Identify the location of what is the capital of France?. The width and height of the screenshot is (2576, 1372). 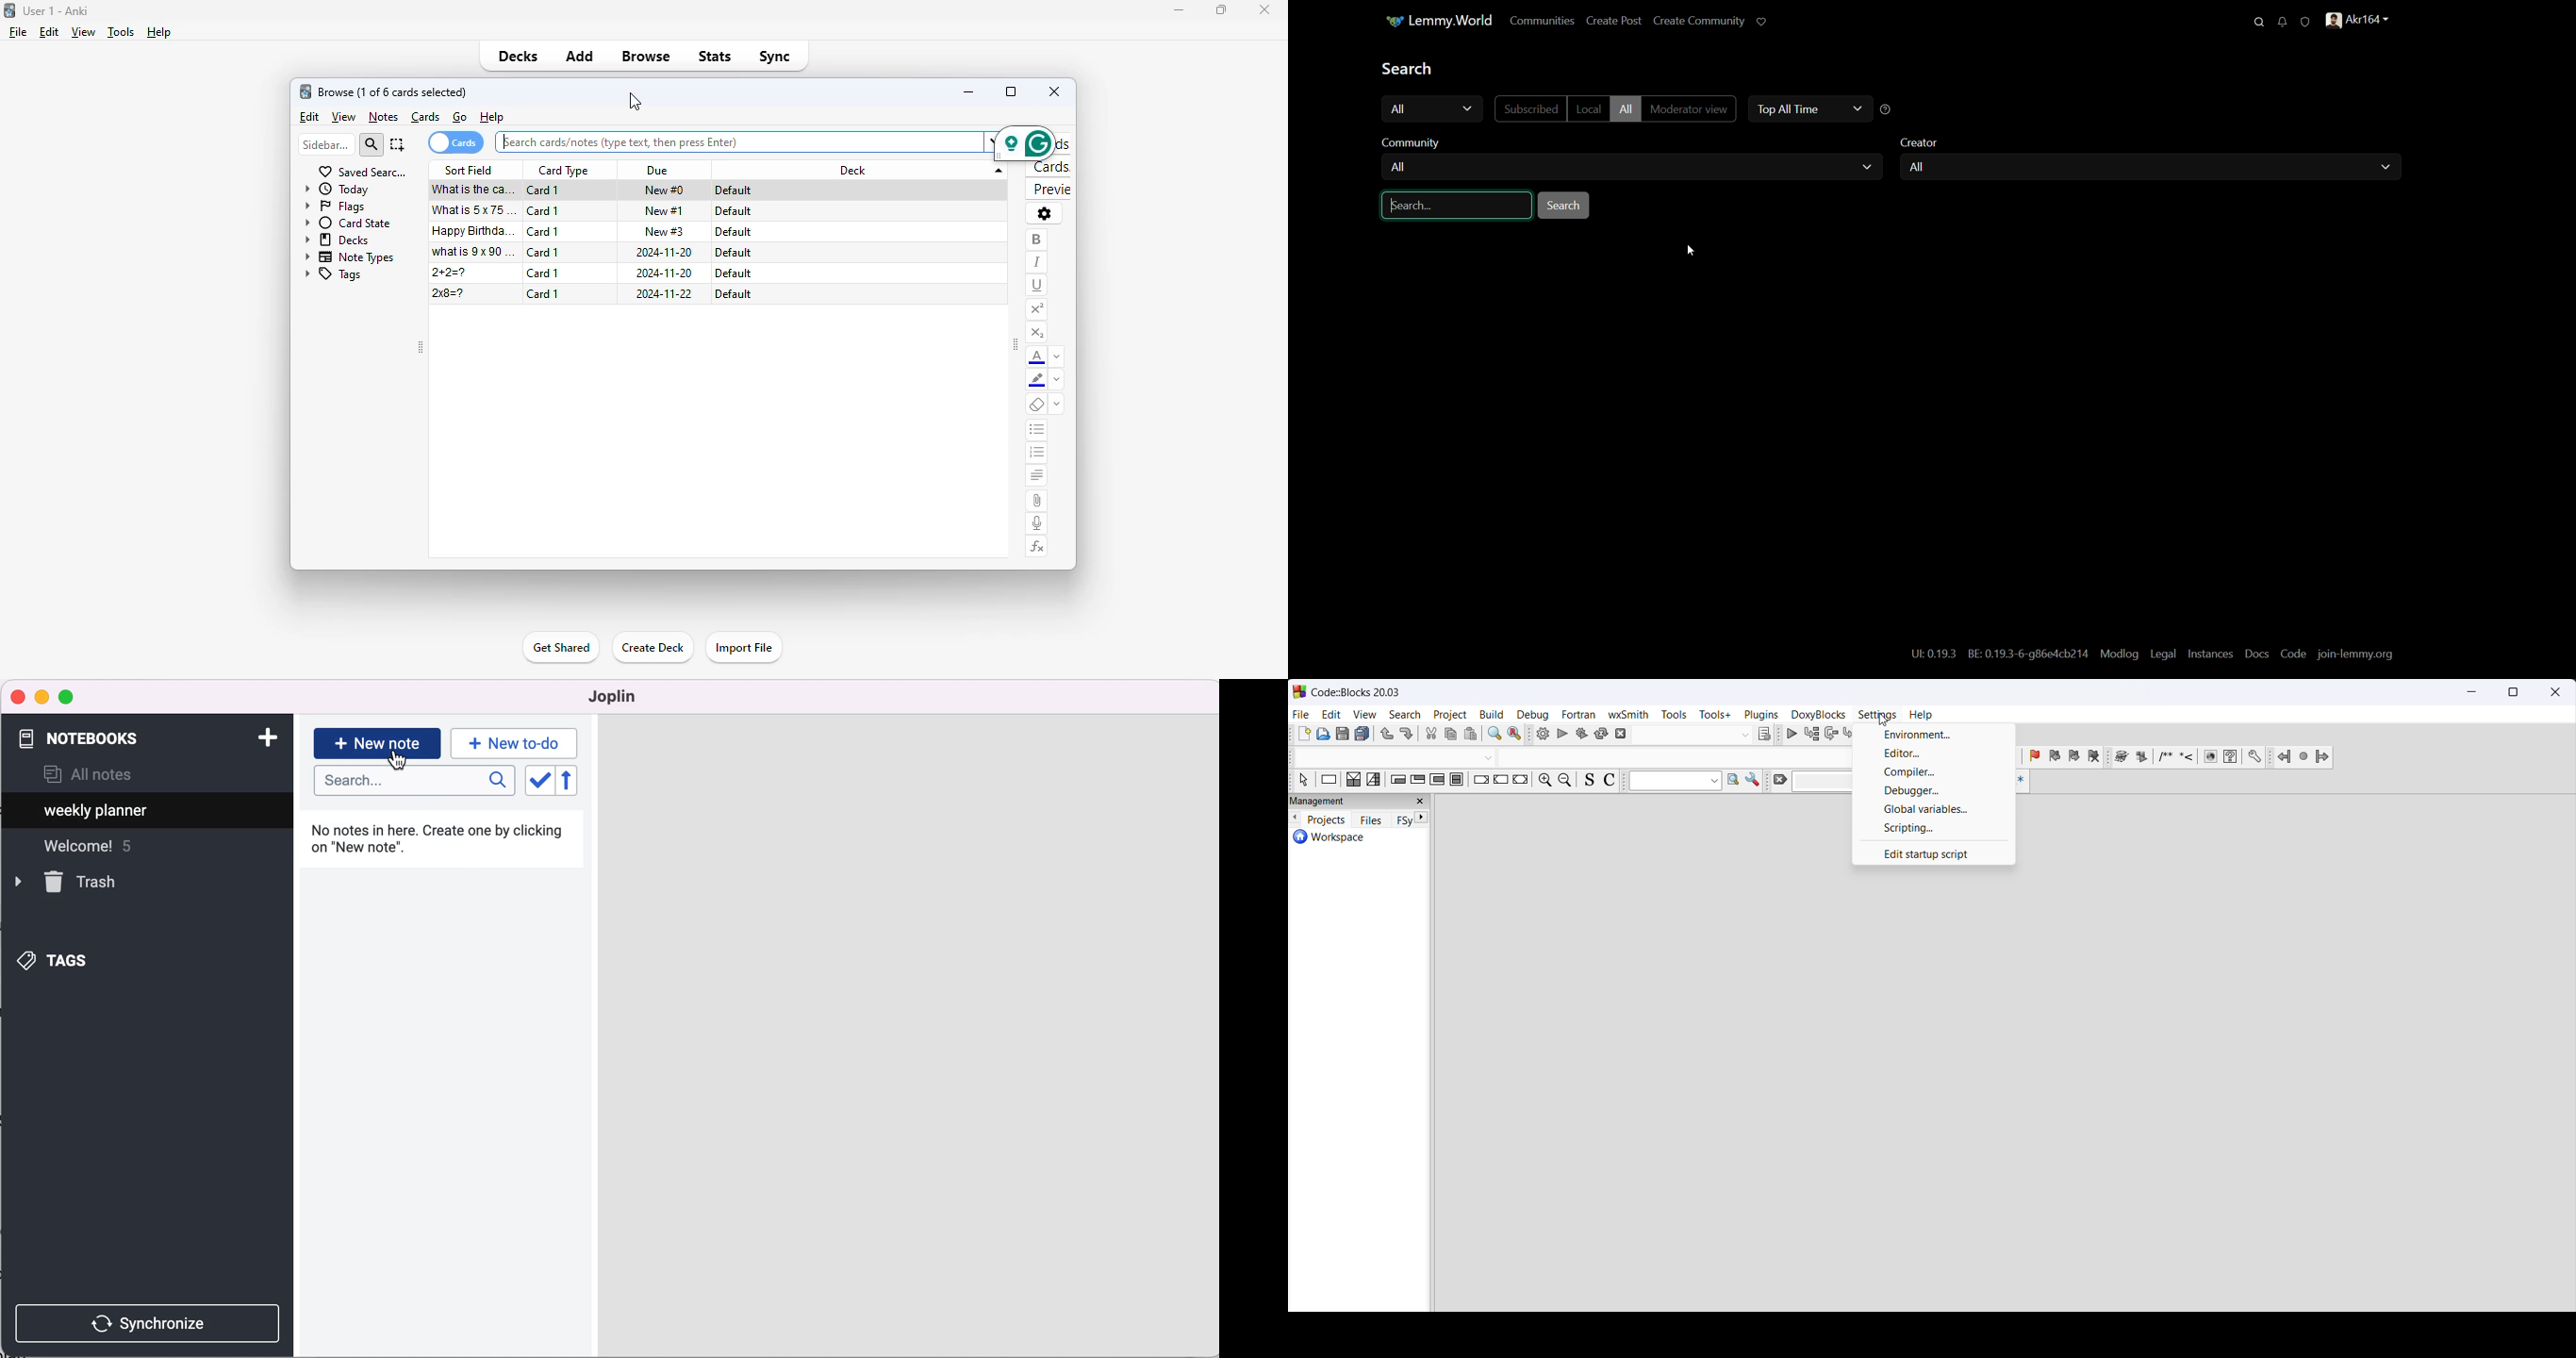
(472, 190).